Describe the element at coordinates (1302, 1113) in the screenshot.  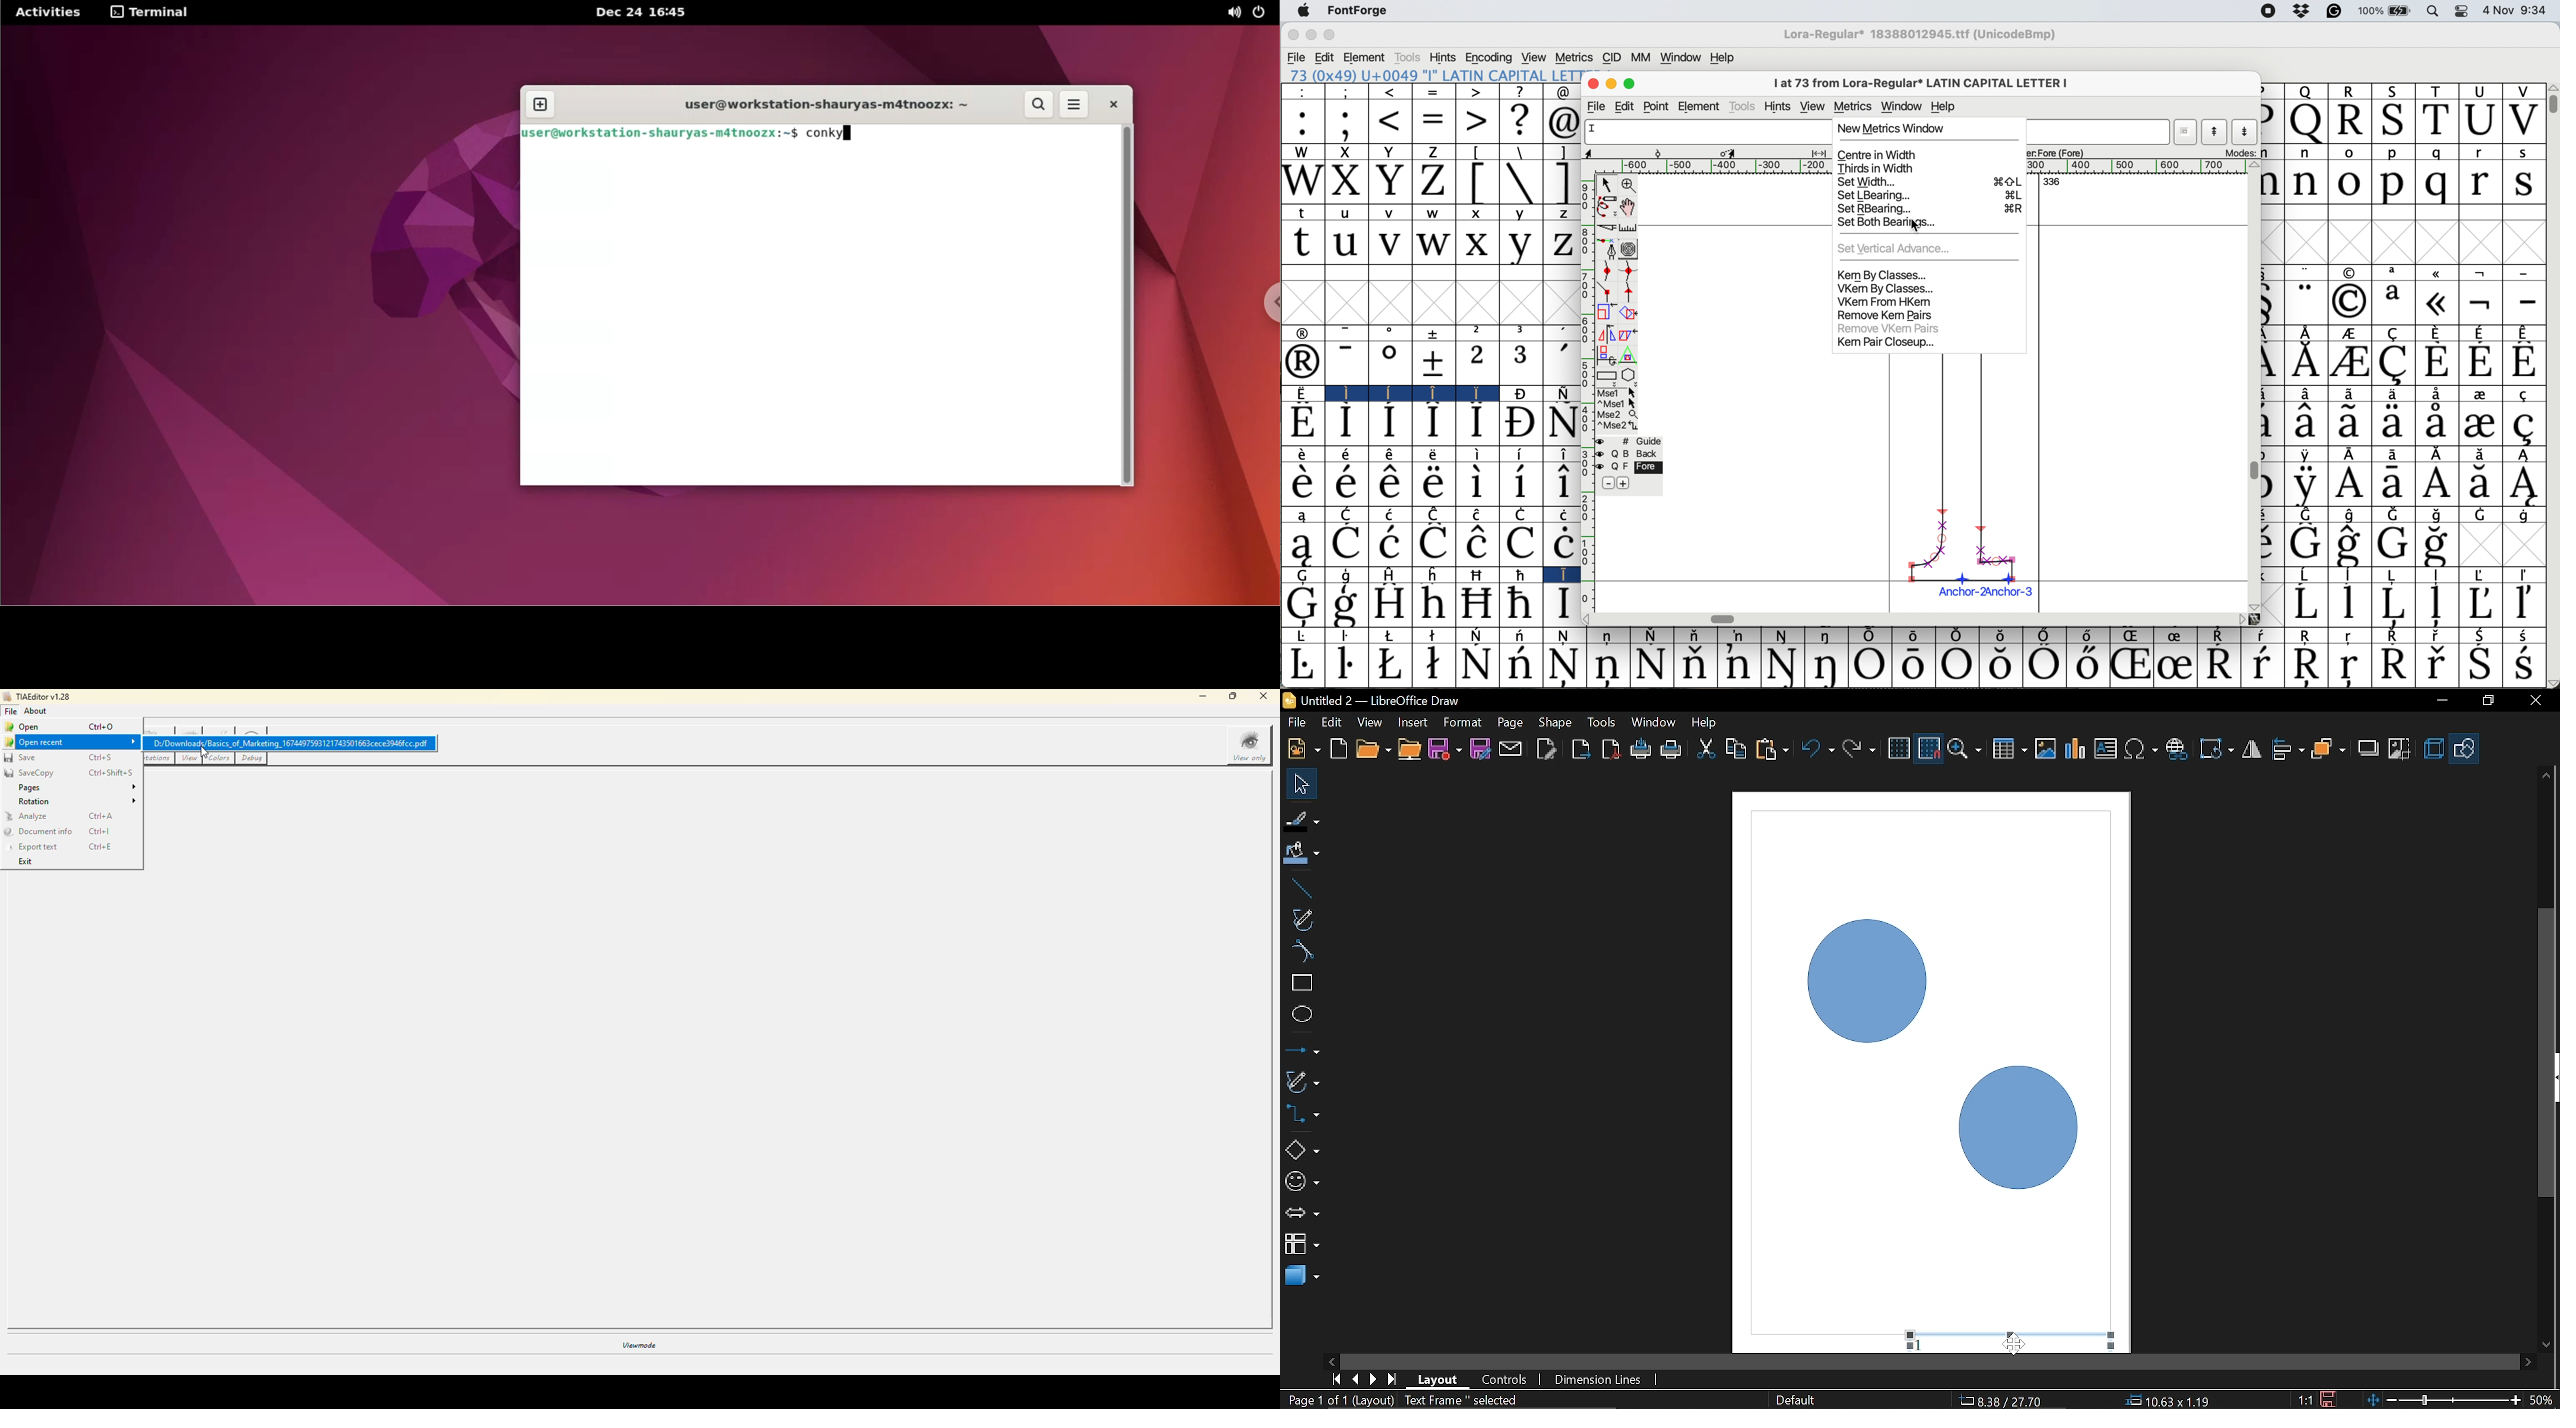
I see `Connector` at that location.